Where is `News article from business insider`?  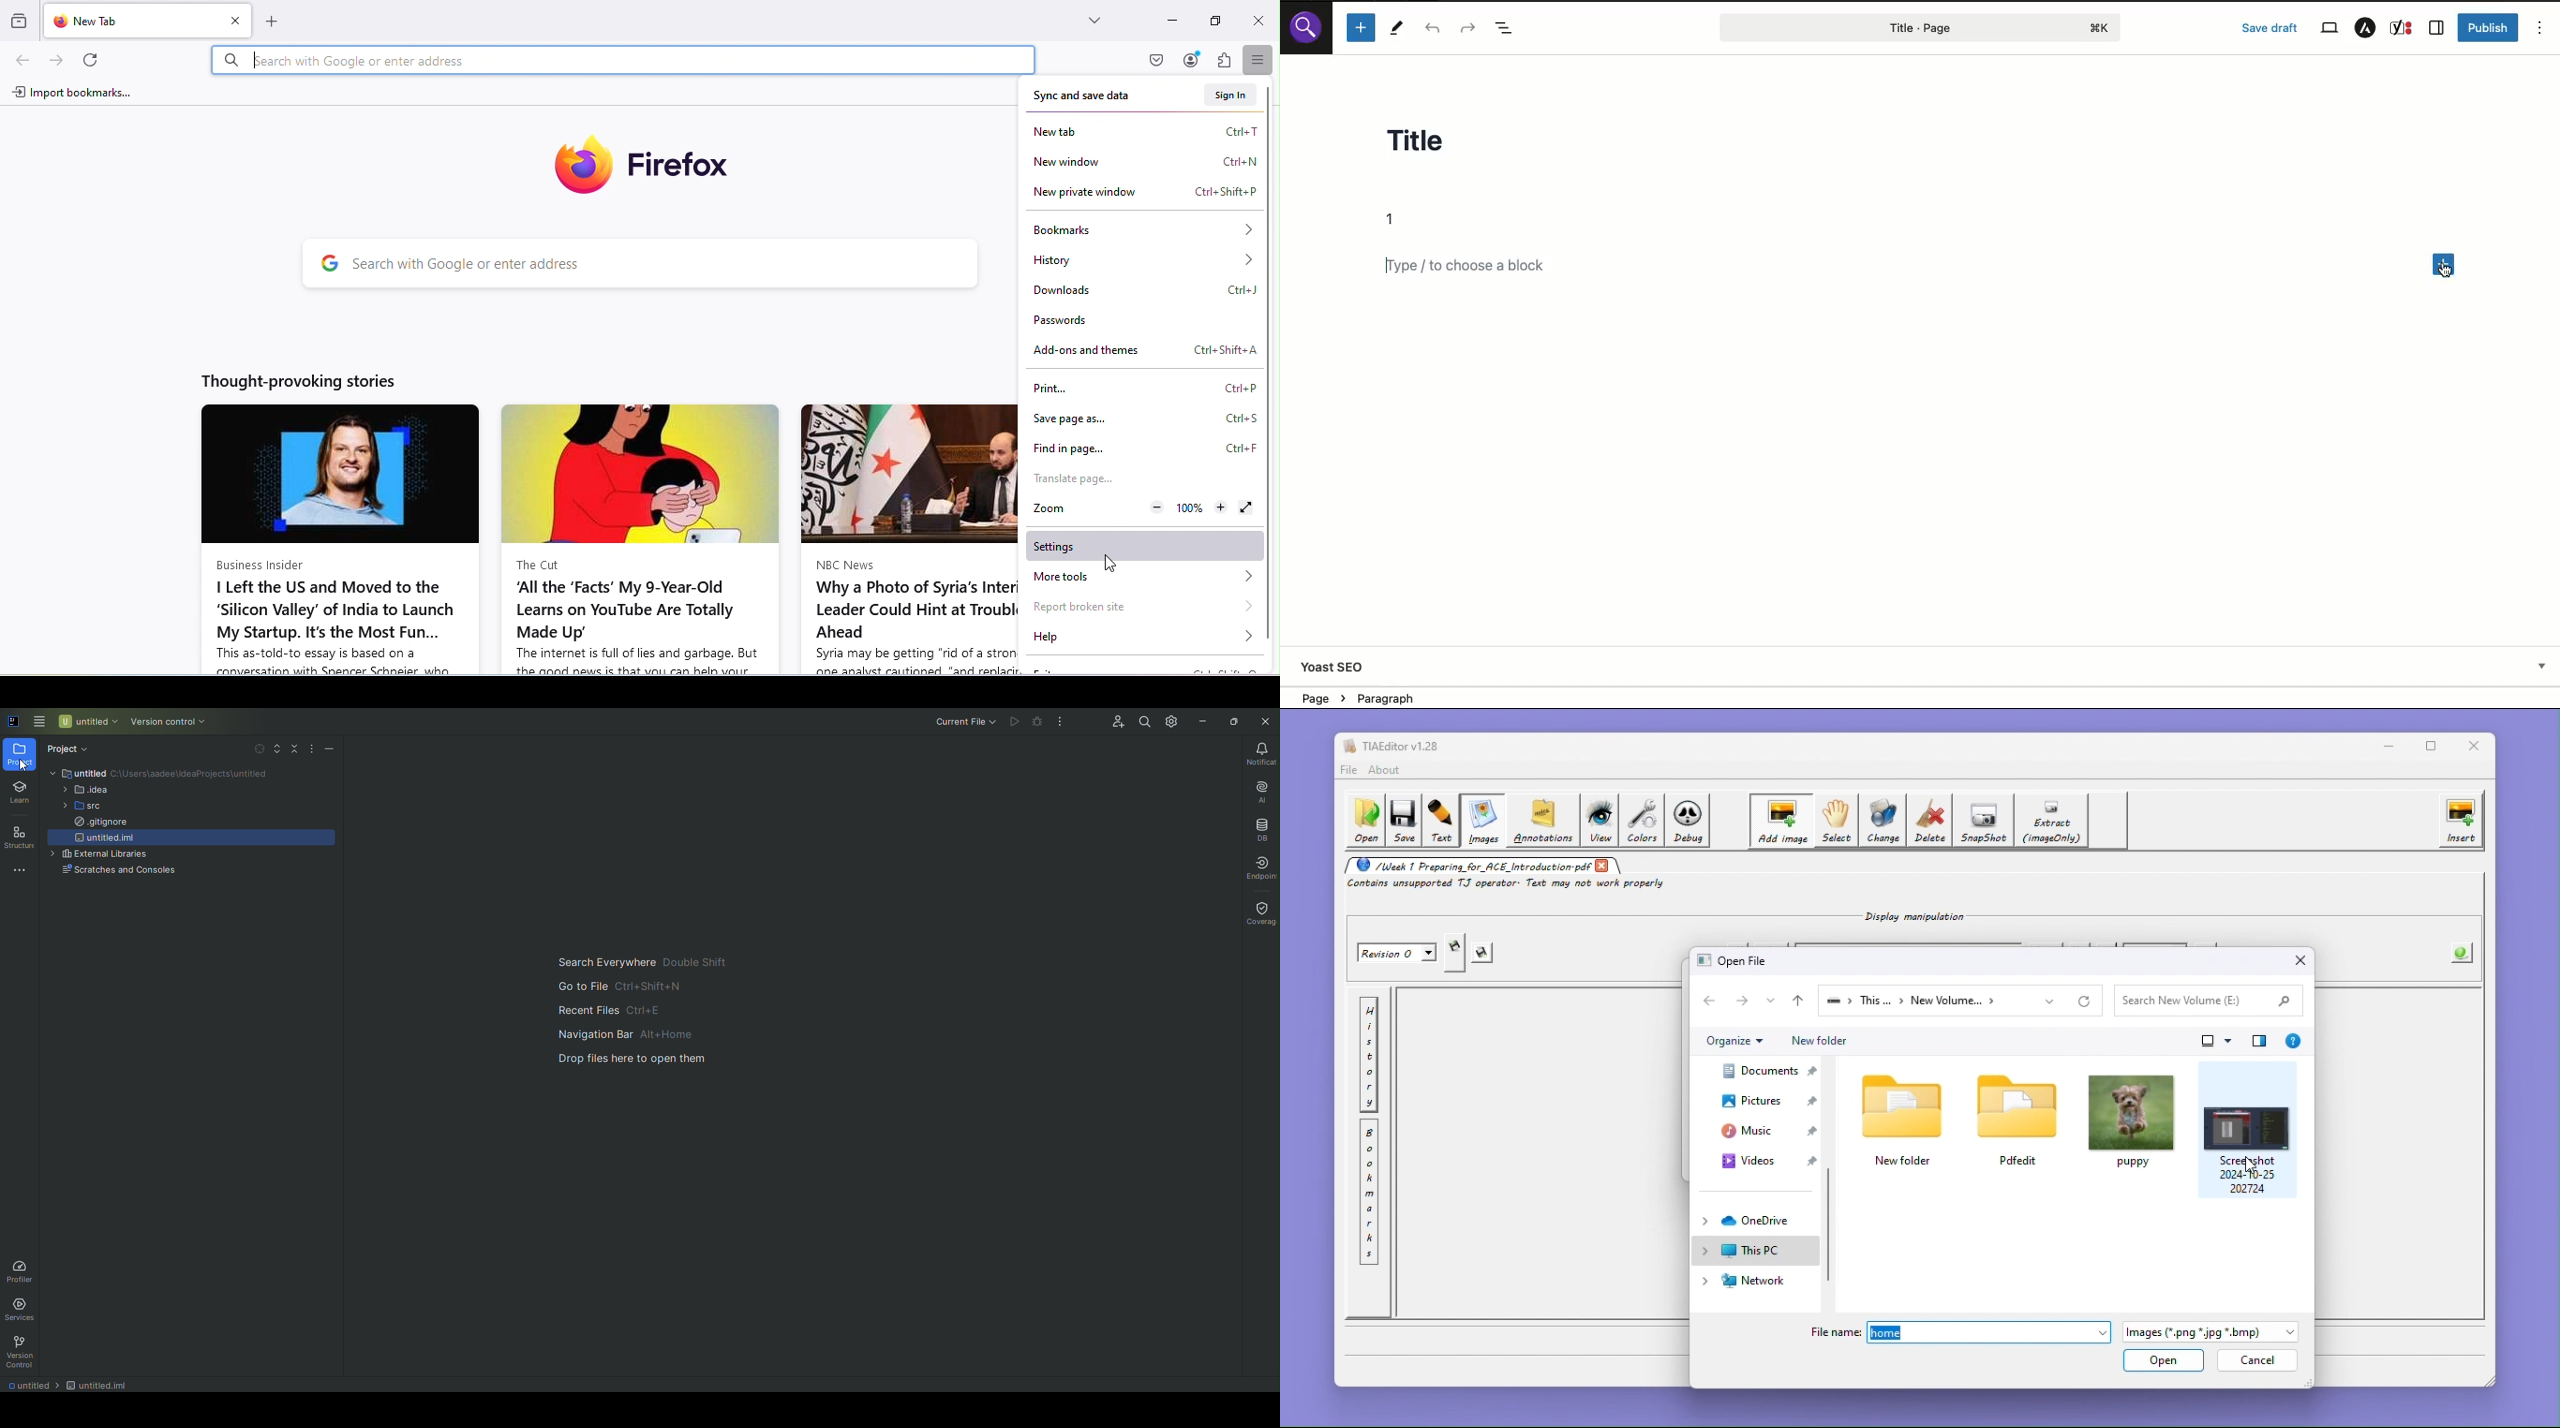 News article from business insider is located at coordinates (330, 540).